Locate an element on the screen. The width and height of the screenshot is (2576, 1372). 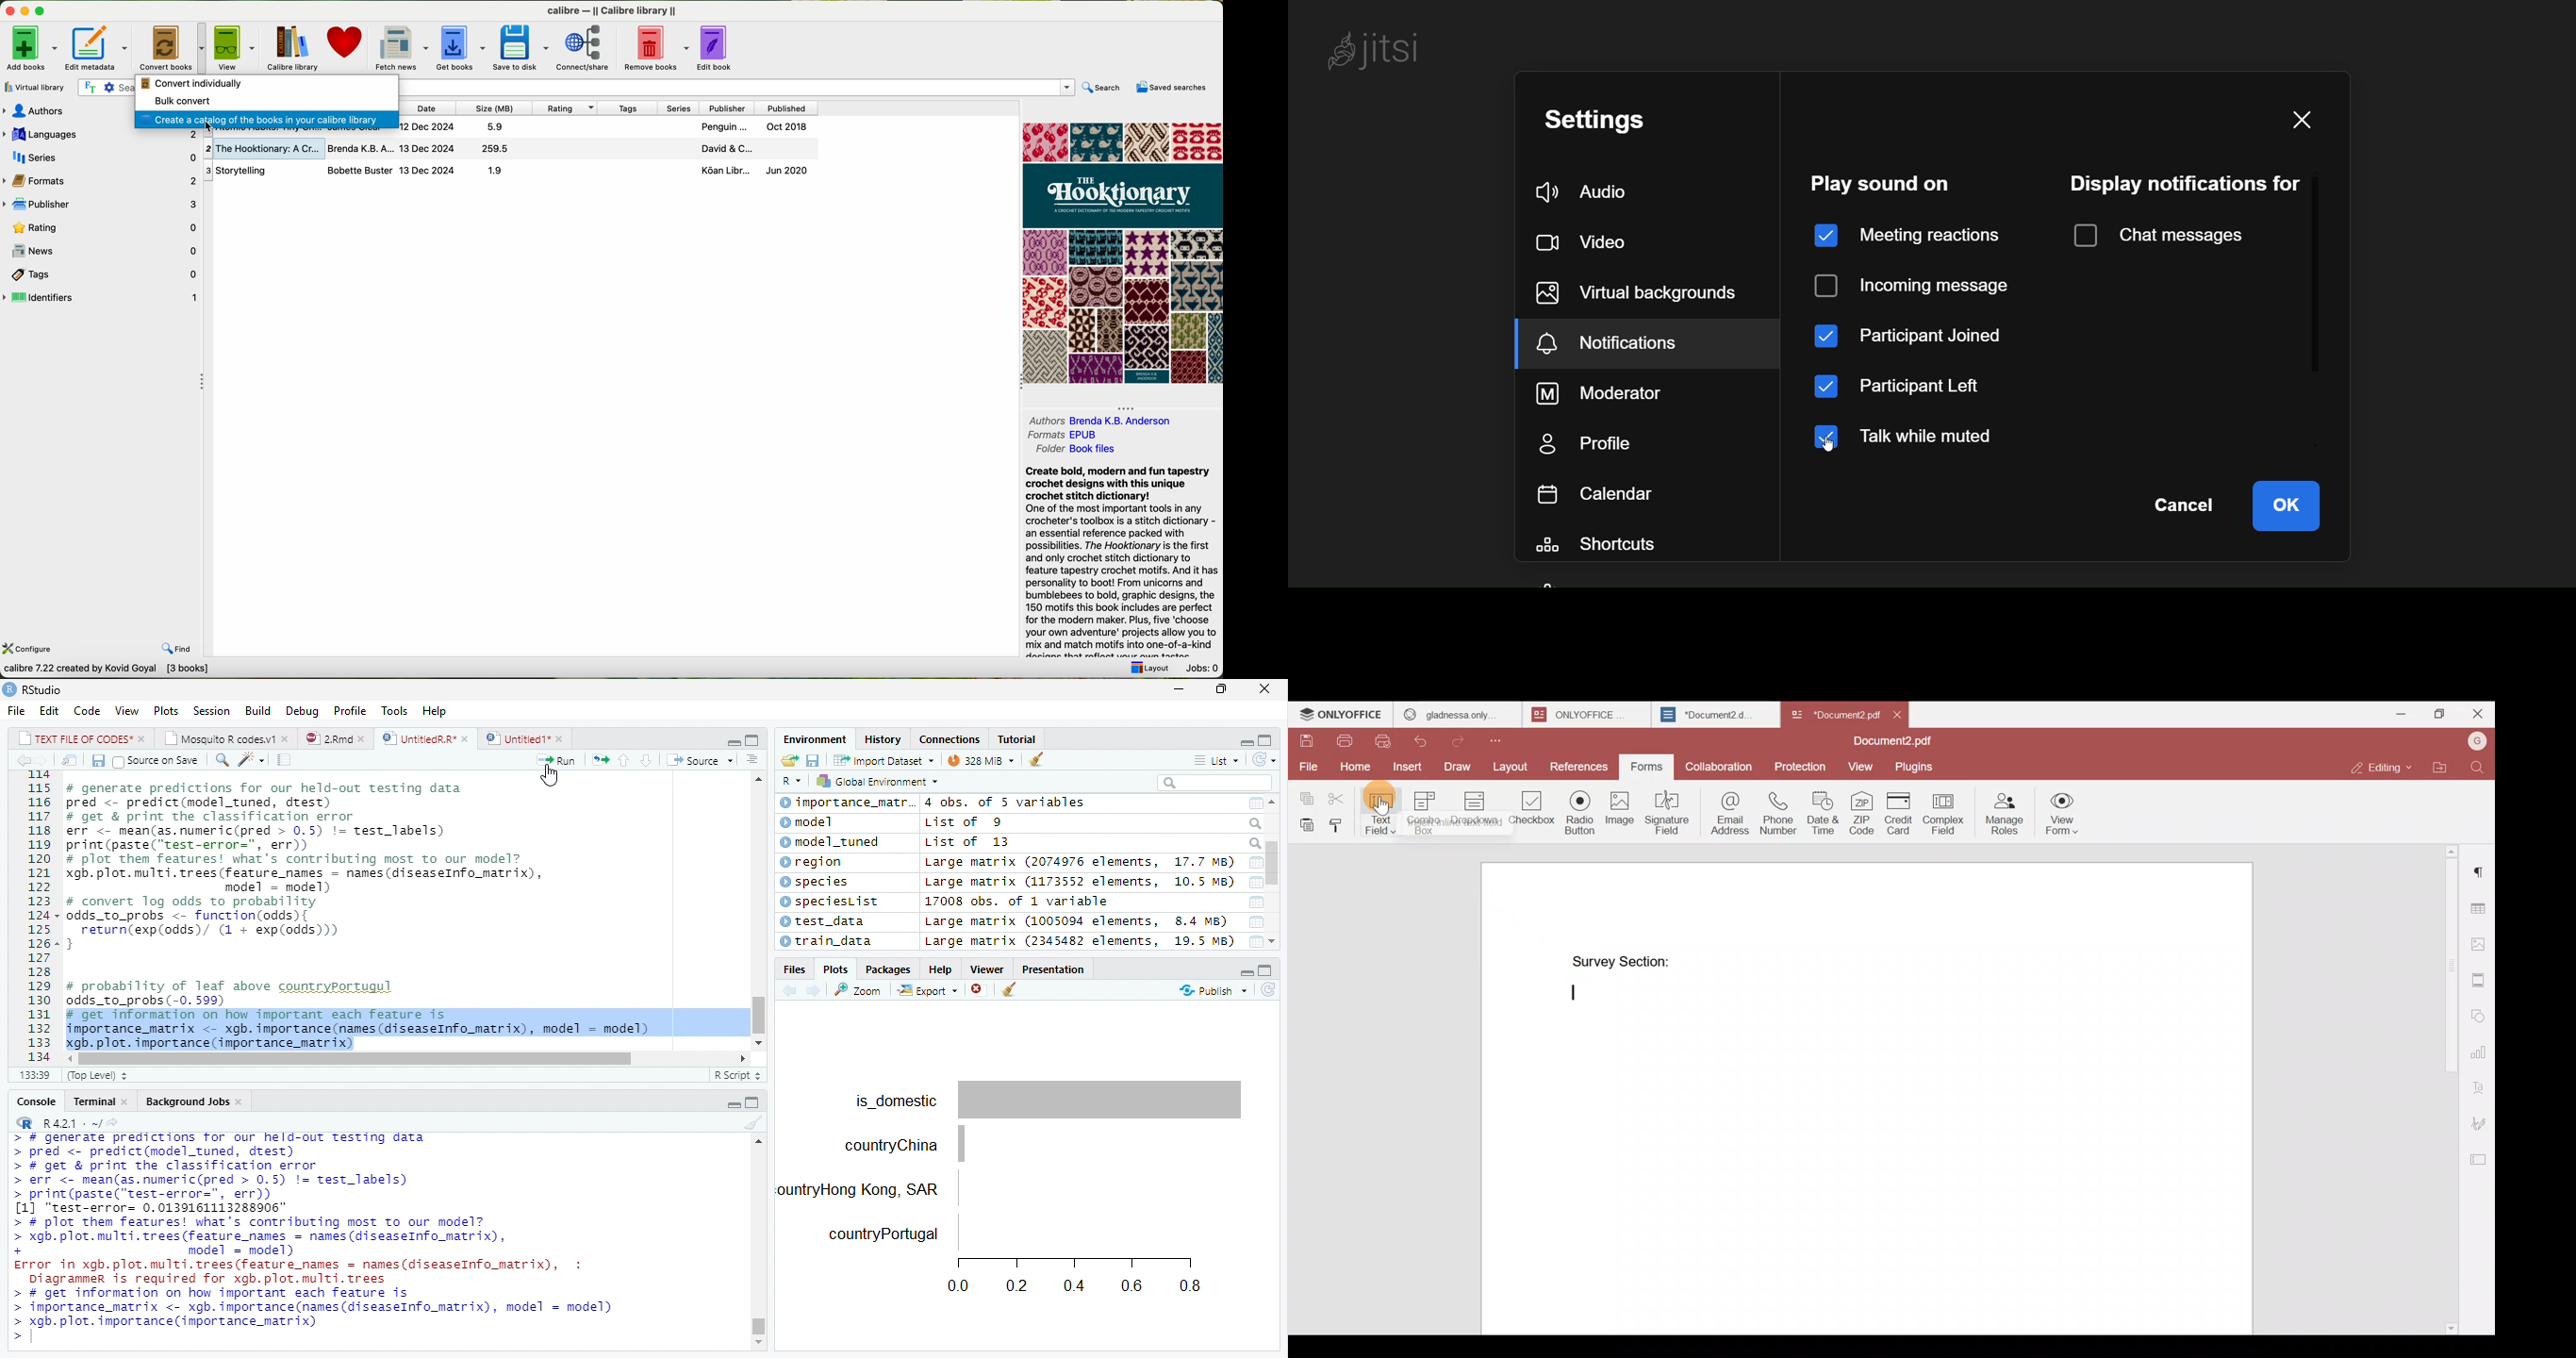
Complex field is located at coordinates (1948, 812).